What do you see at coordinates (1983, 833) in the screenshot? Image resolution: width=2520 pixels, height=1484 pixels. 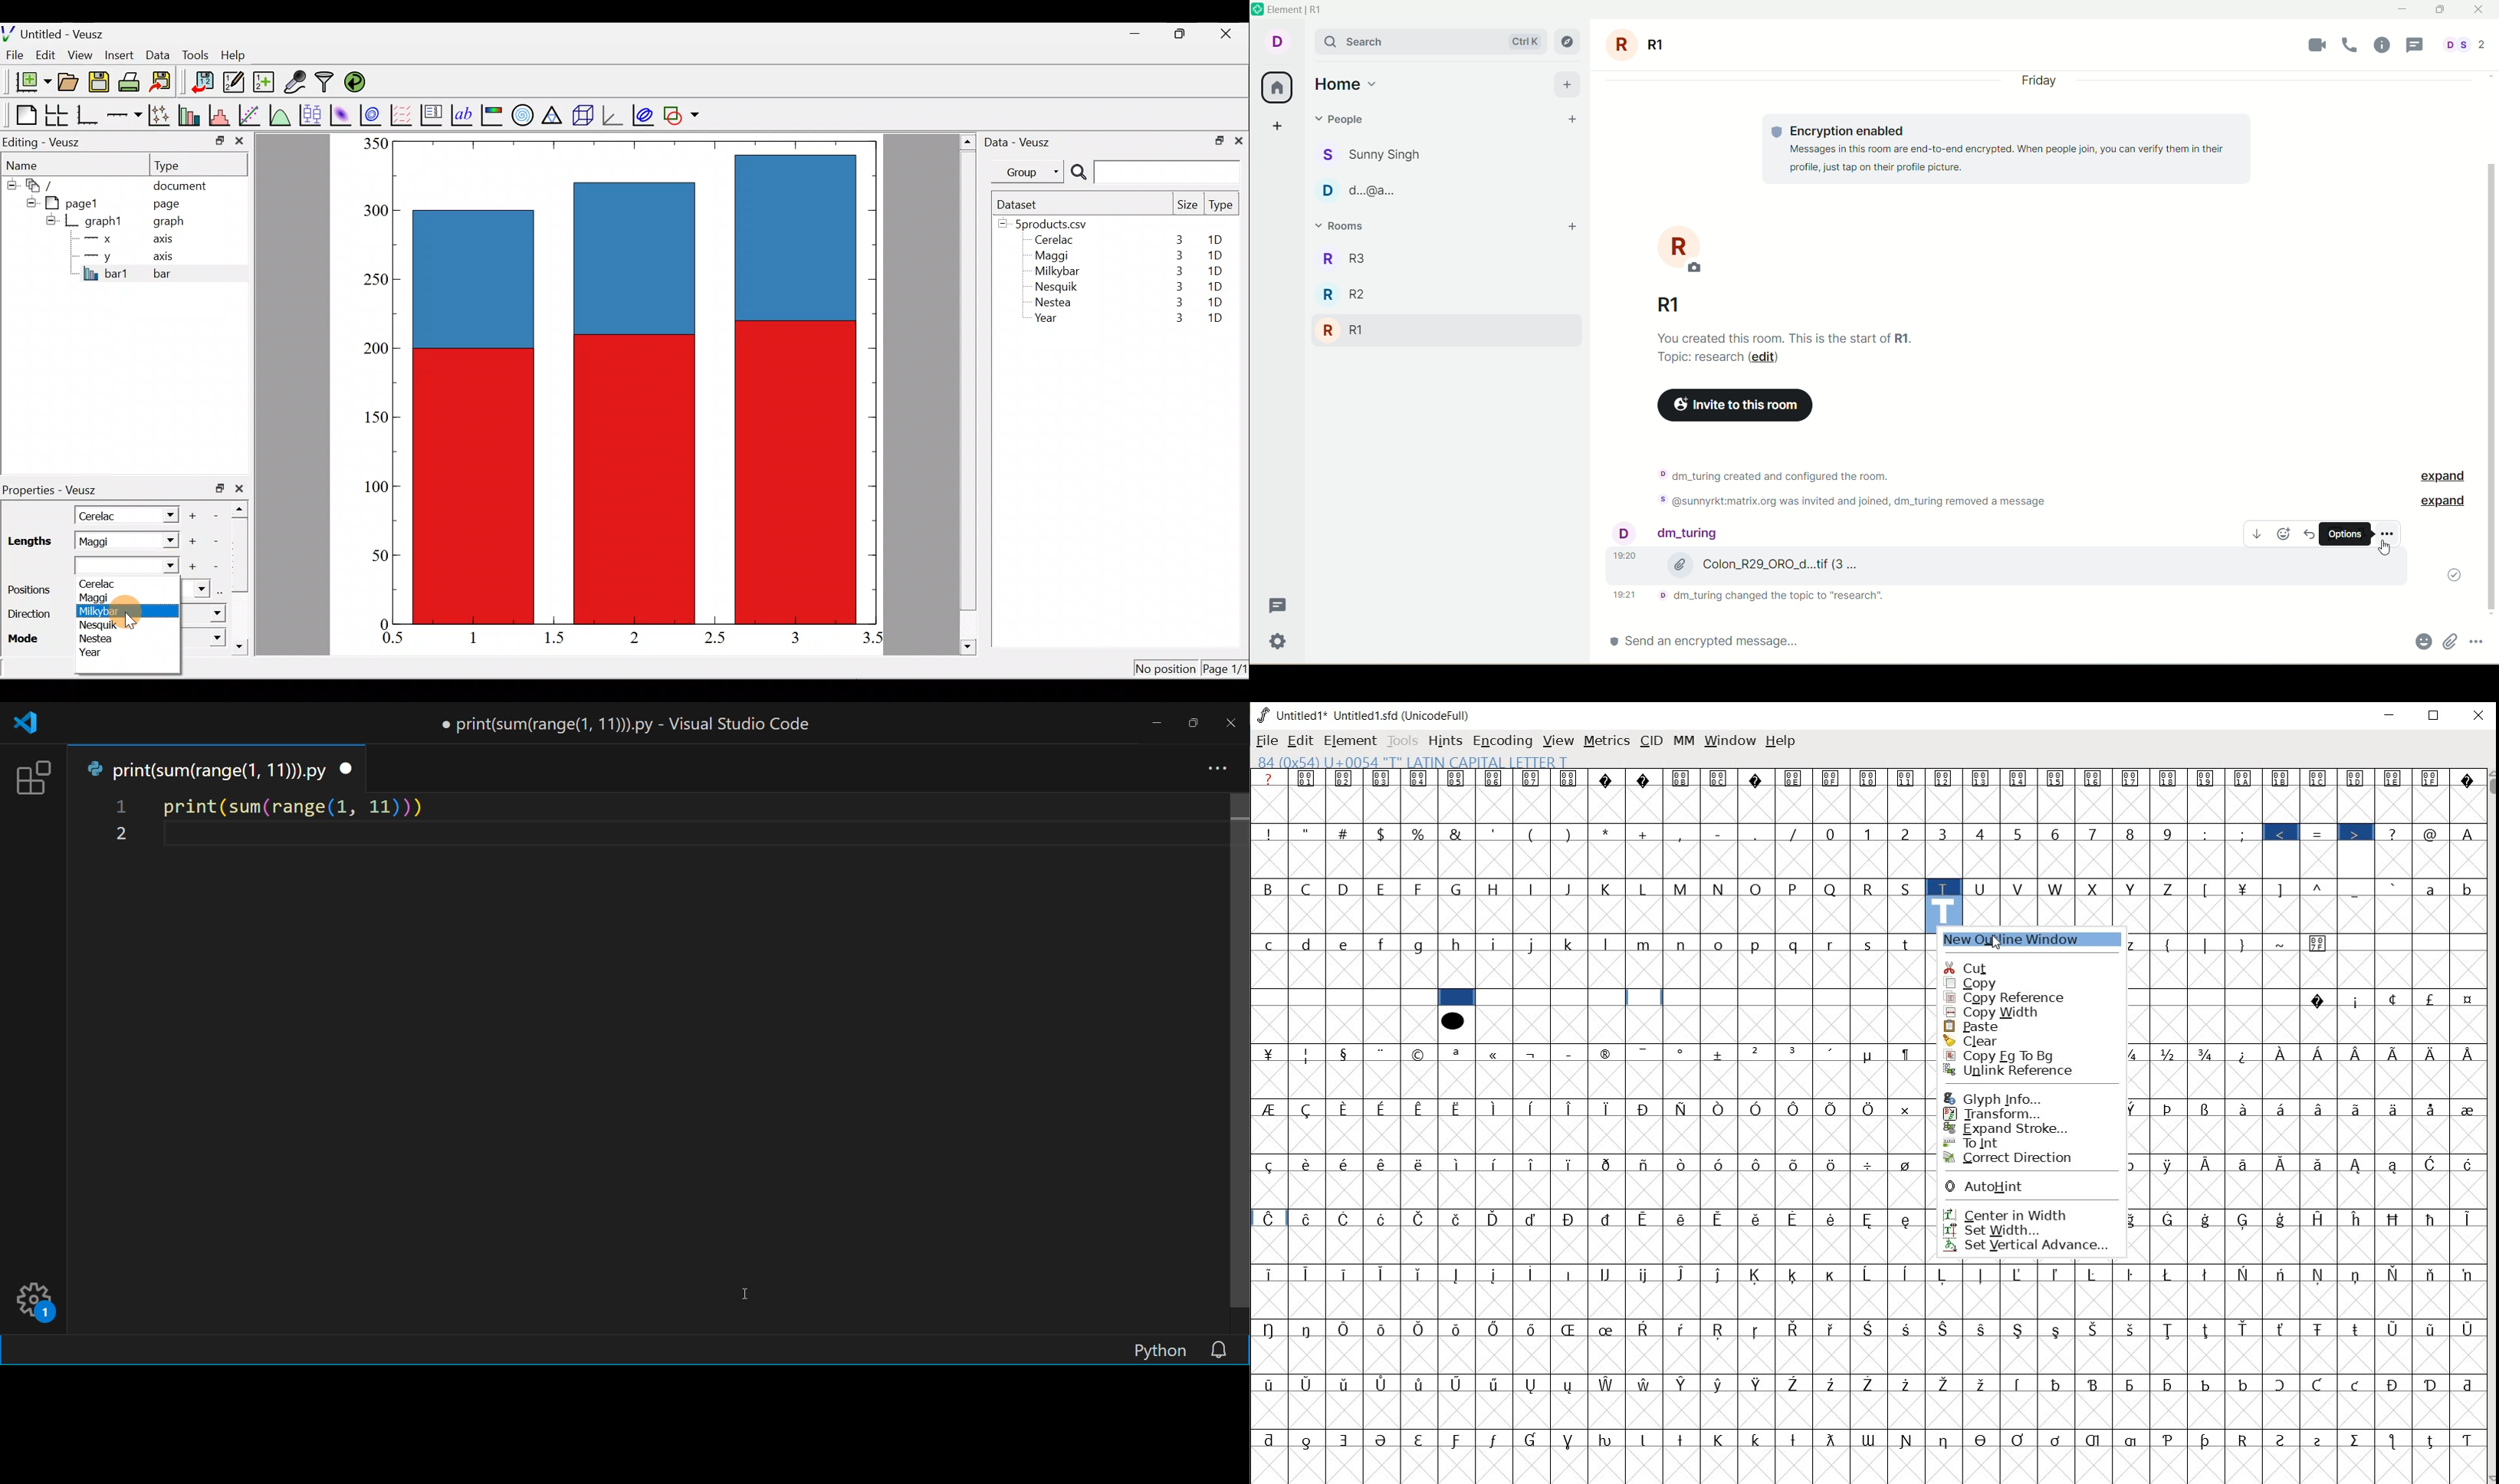 I see `4` at bounding box center [1983, 833].